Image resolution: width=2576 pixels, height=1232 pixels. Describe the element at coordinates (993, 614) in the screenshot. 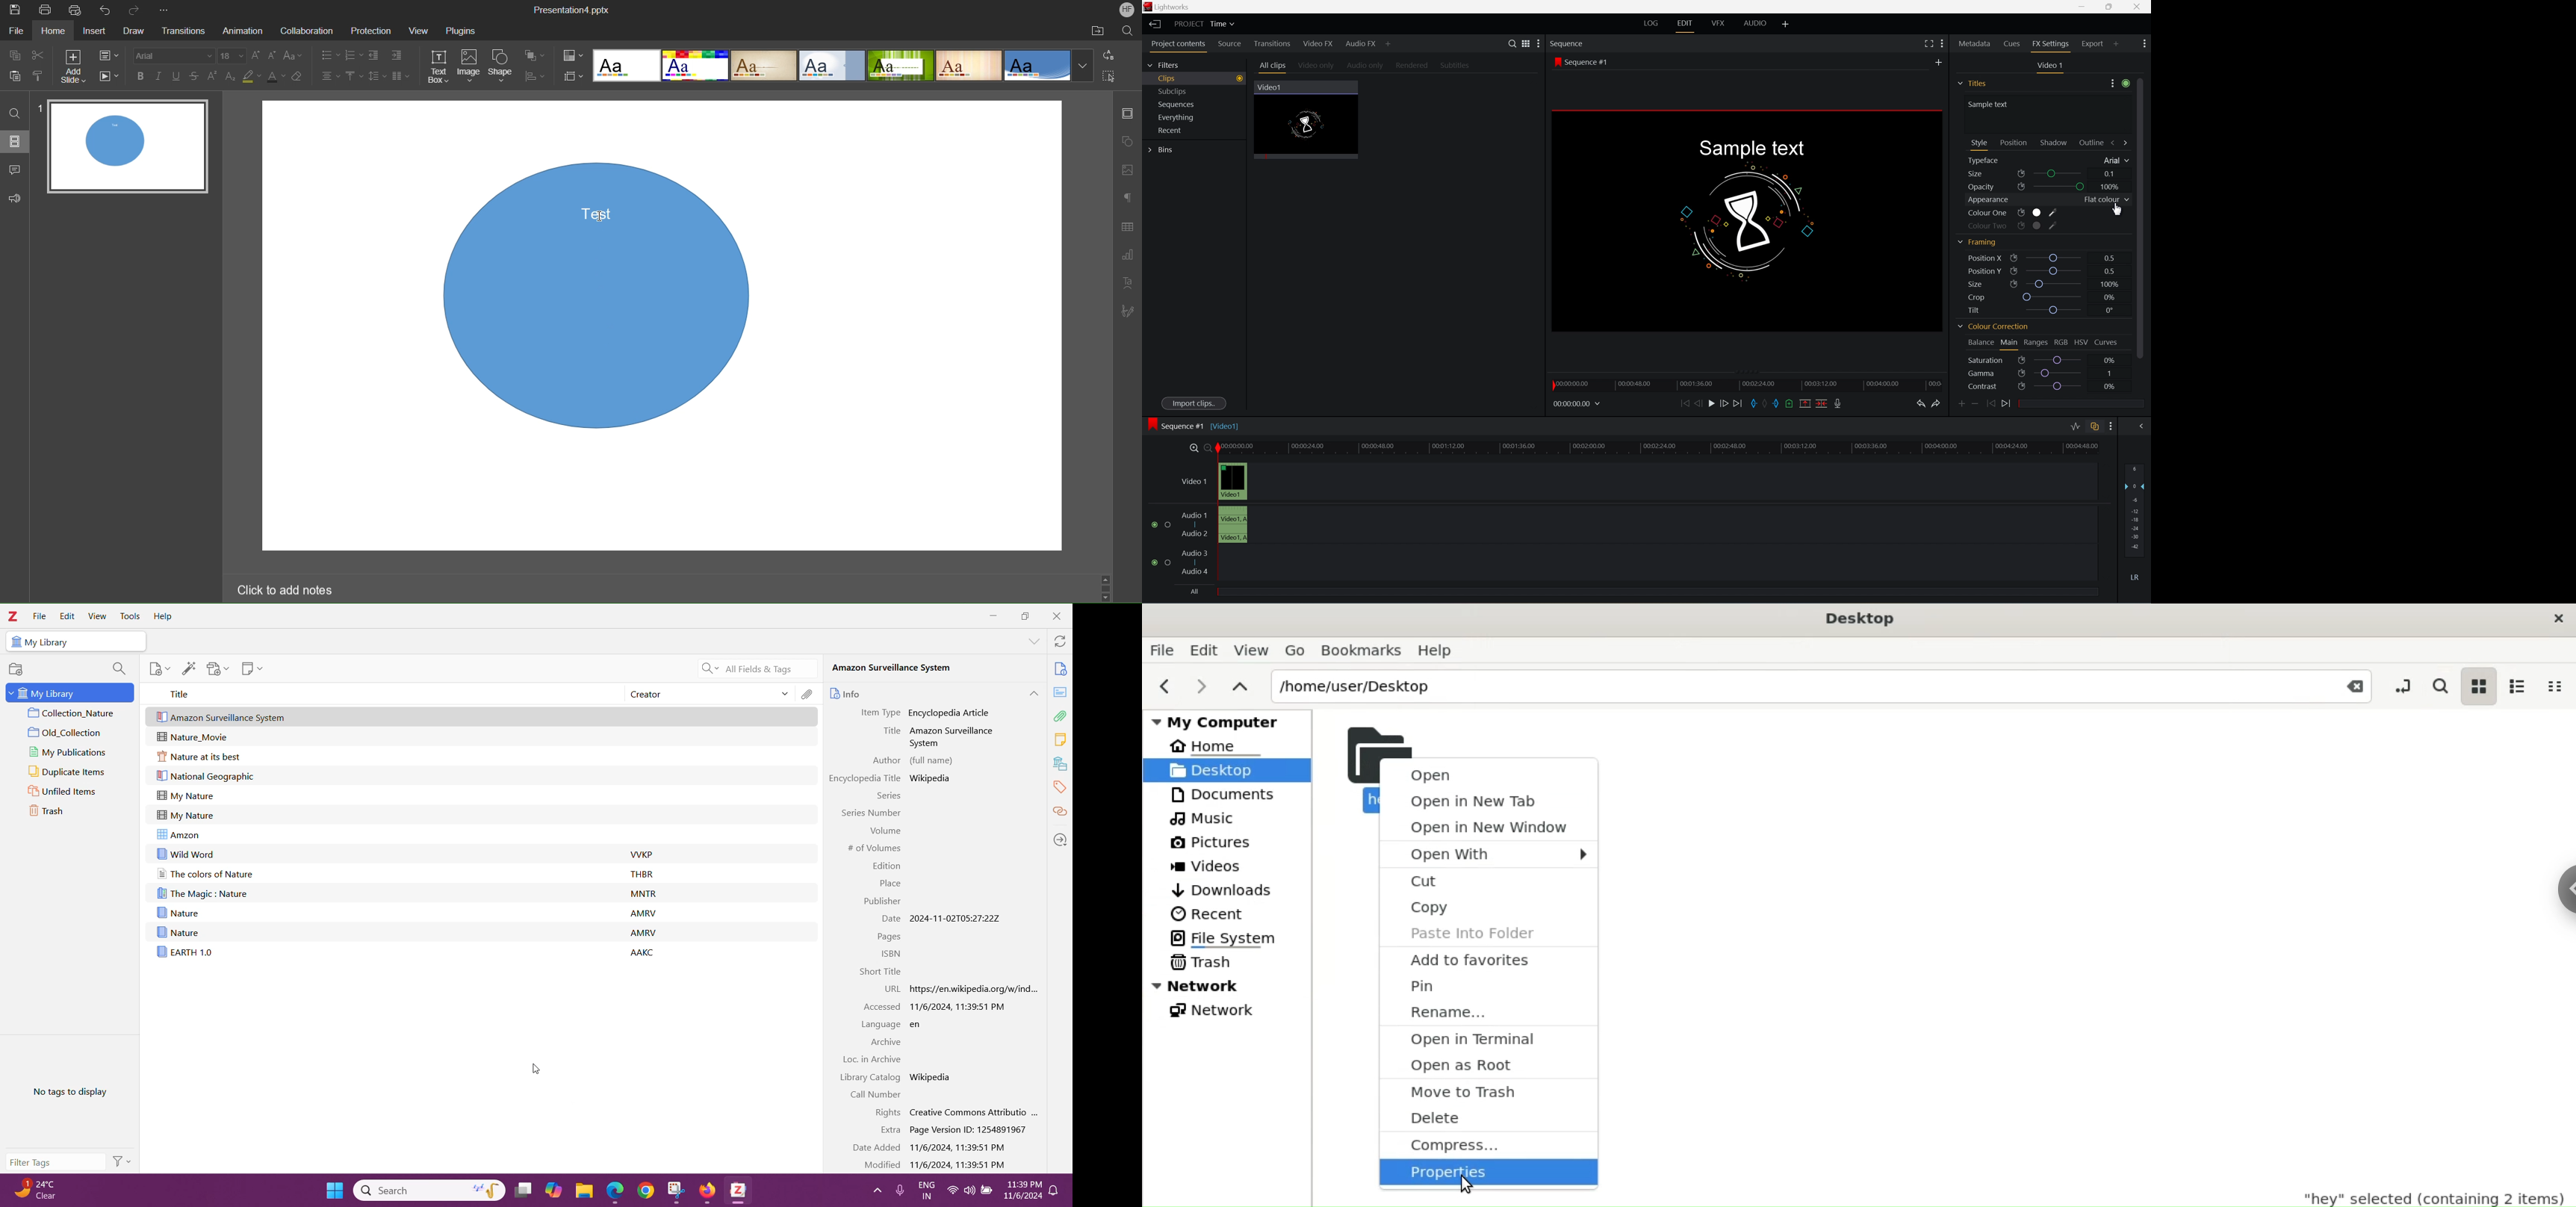

I see `Minimize` at that location.